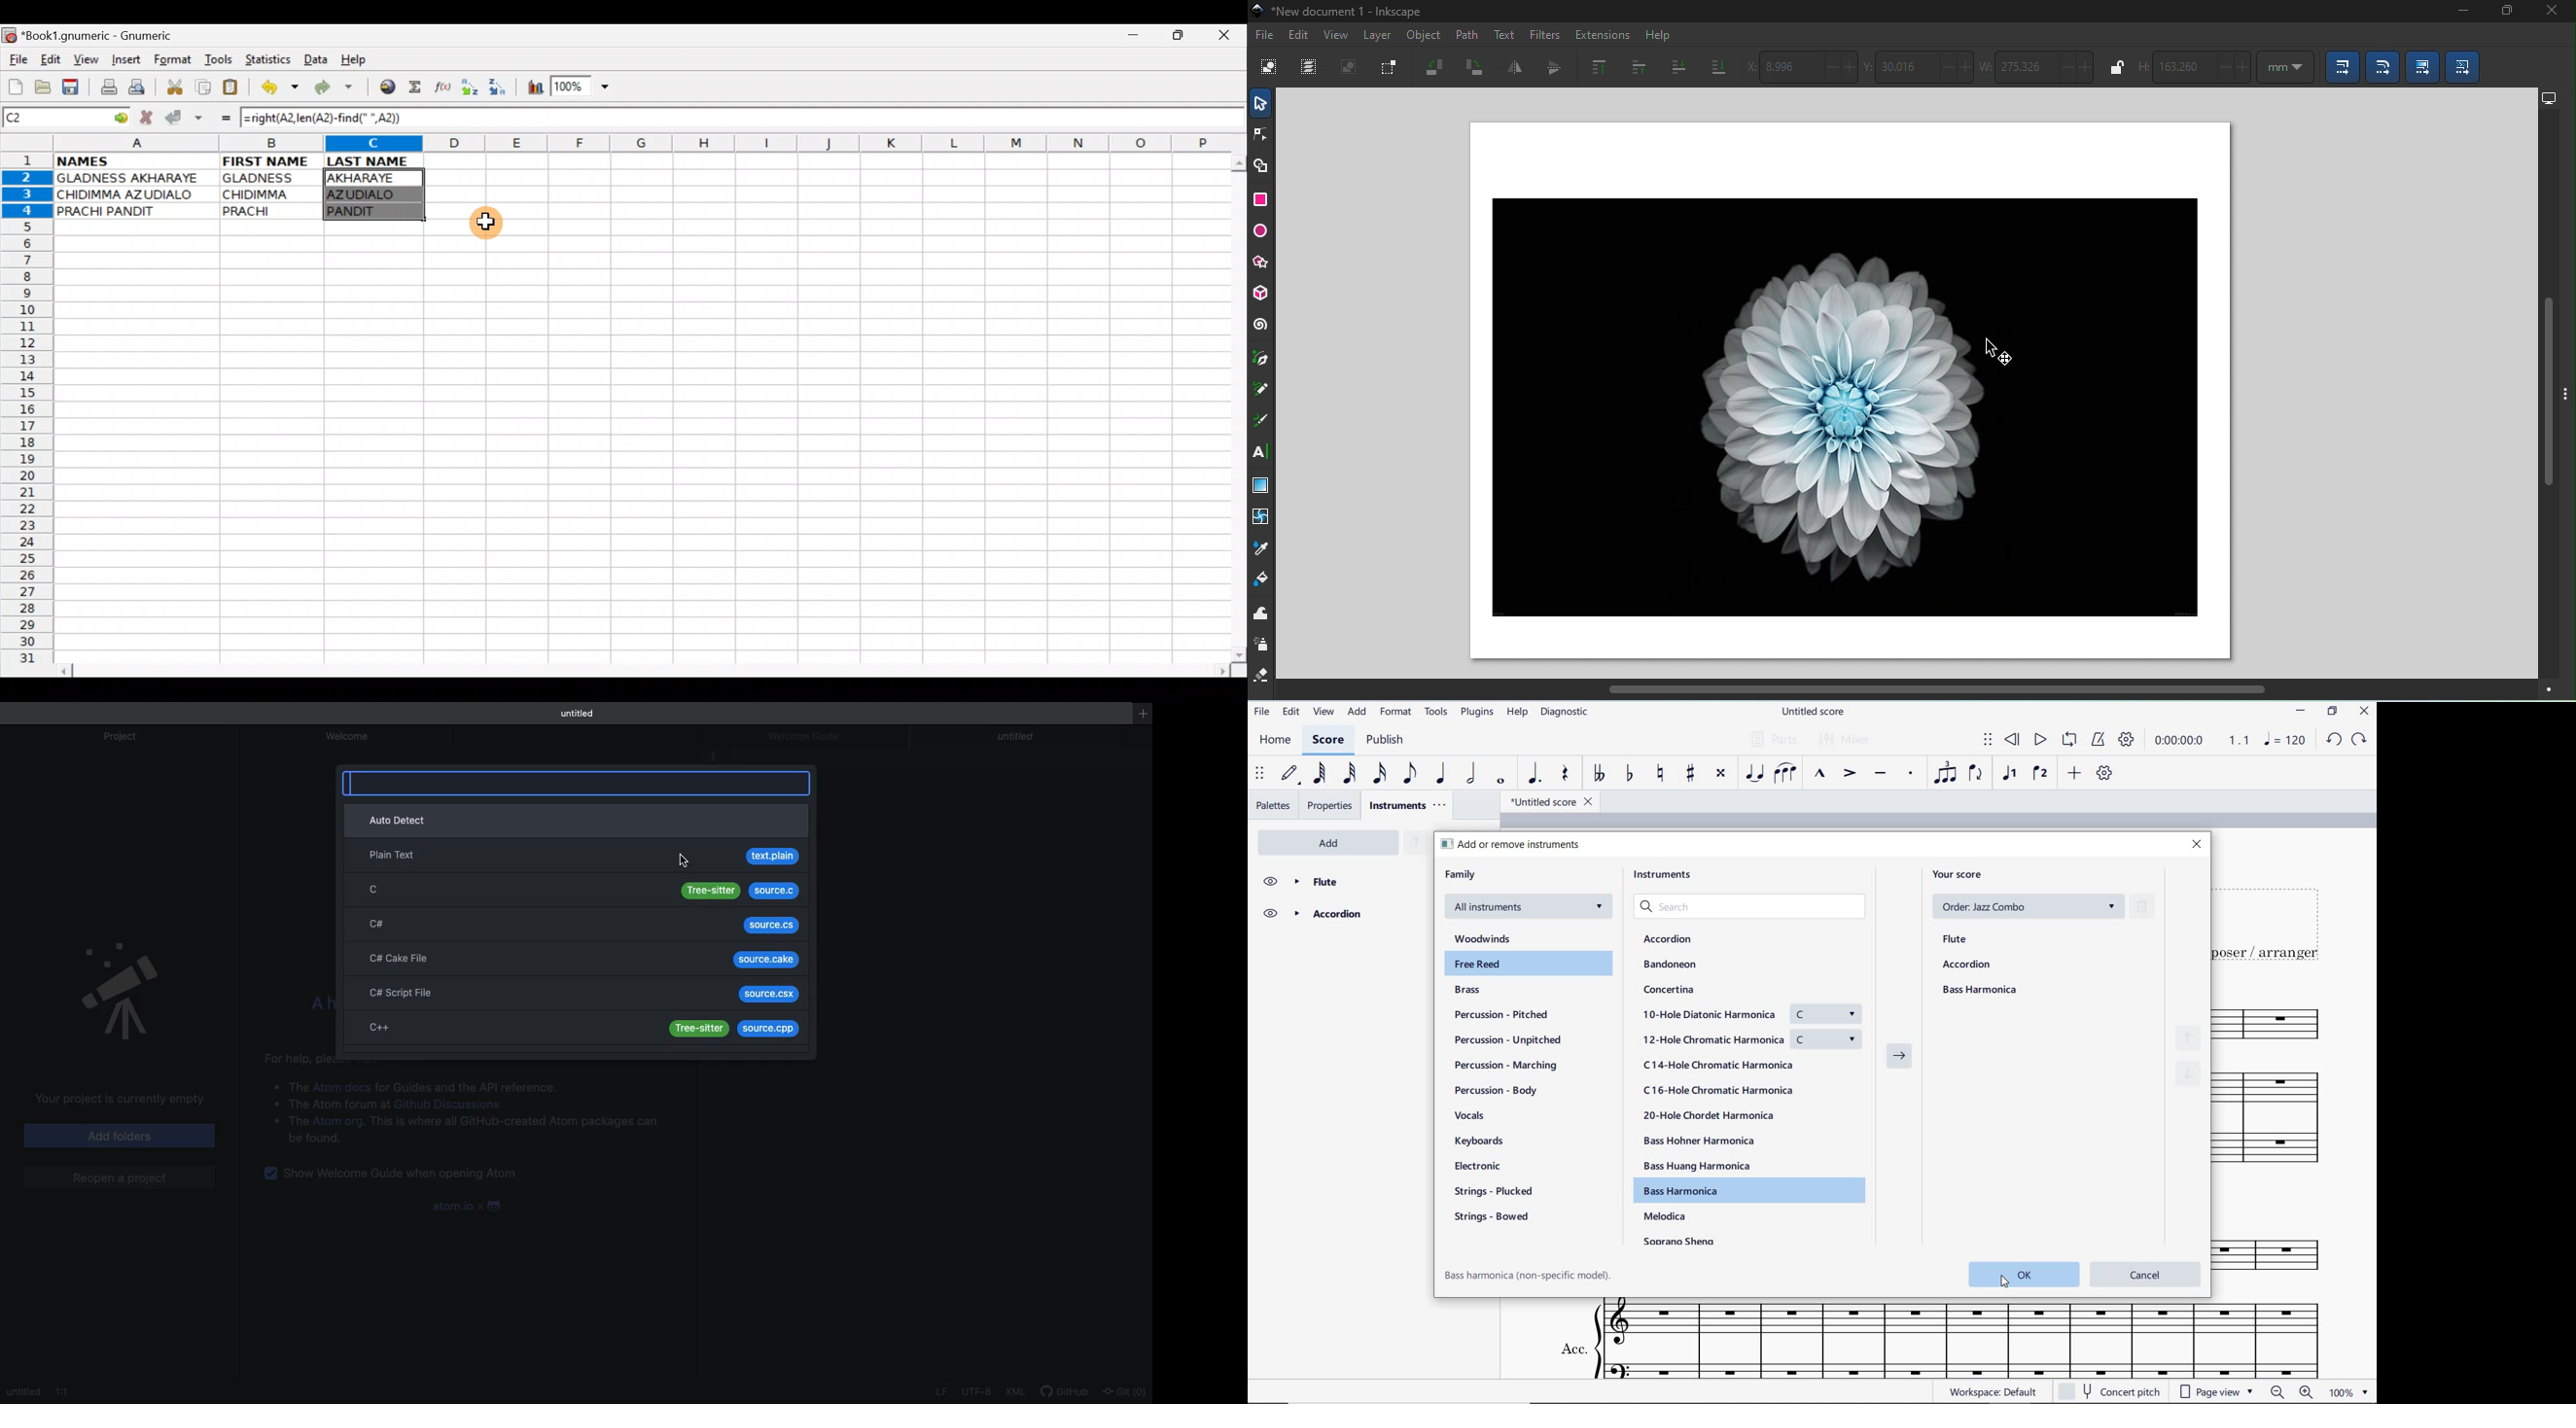 This screenshot has width=2576, height=1428. I want to click on Width of the selection, so click(2040, 68).